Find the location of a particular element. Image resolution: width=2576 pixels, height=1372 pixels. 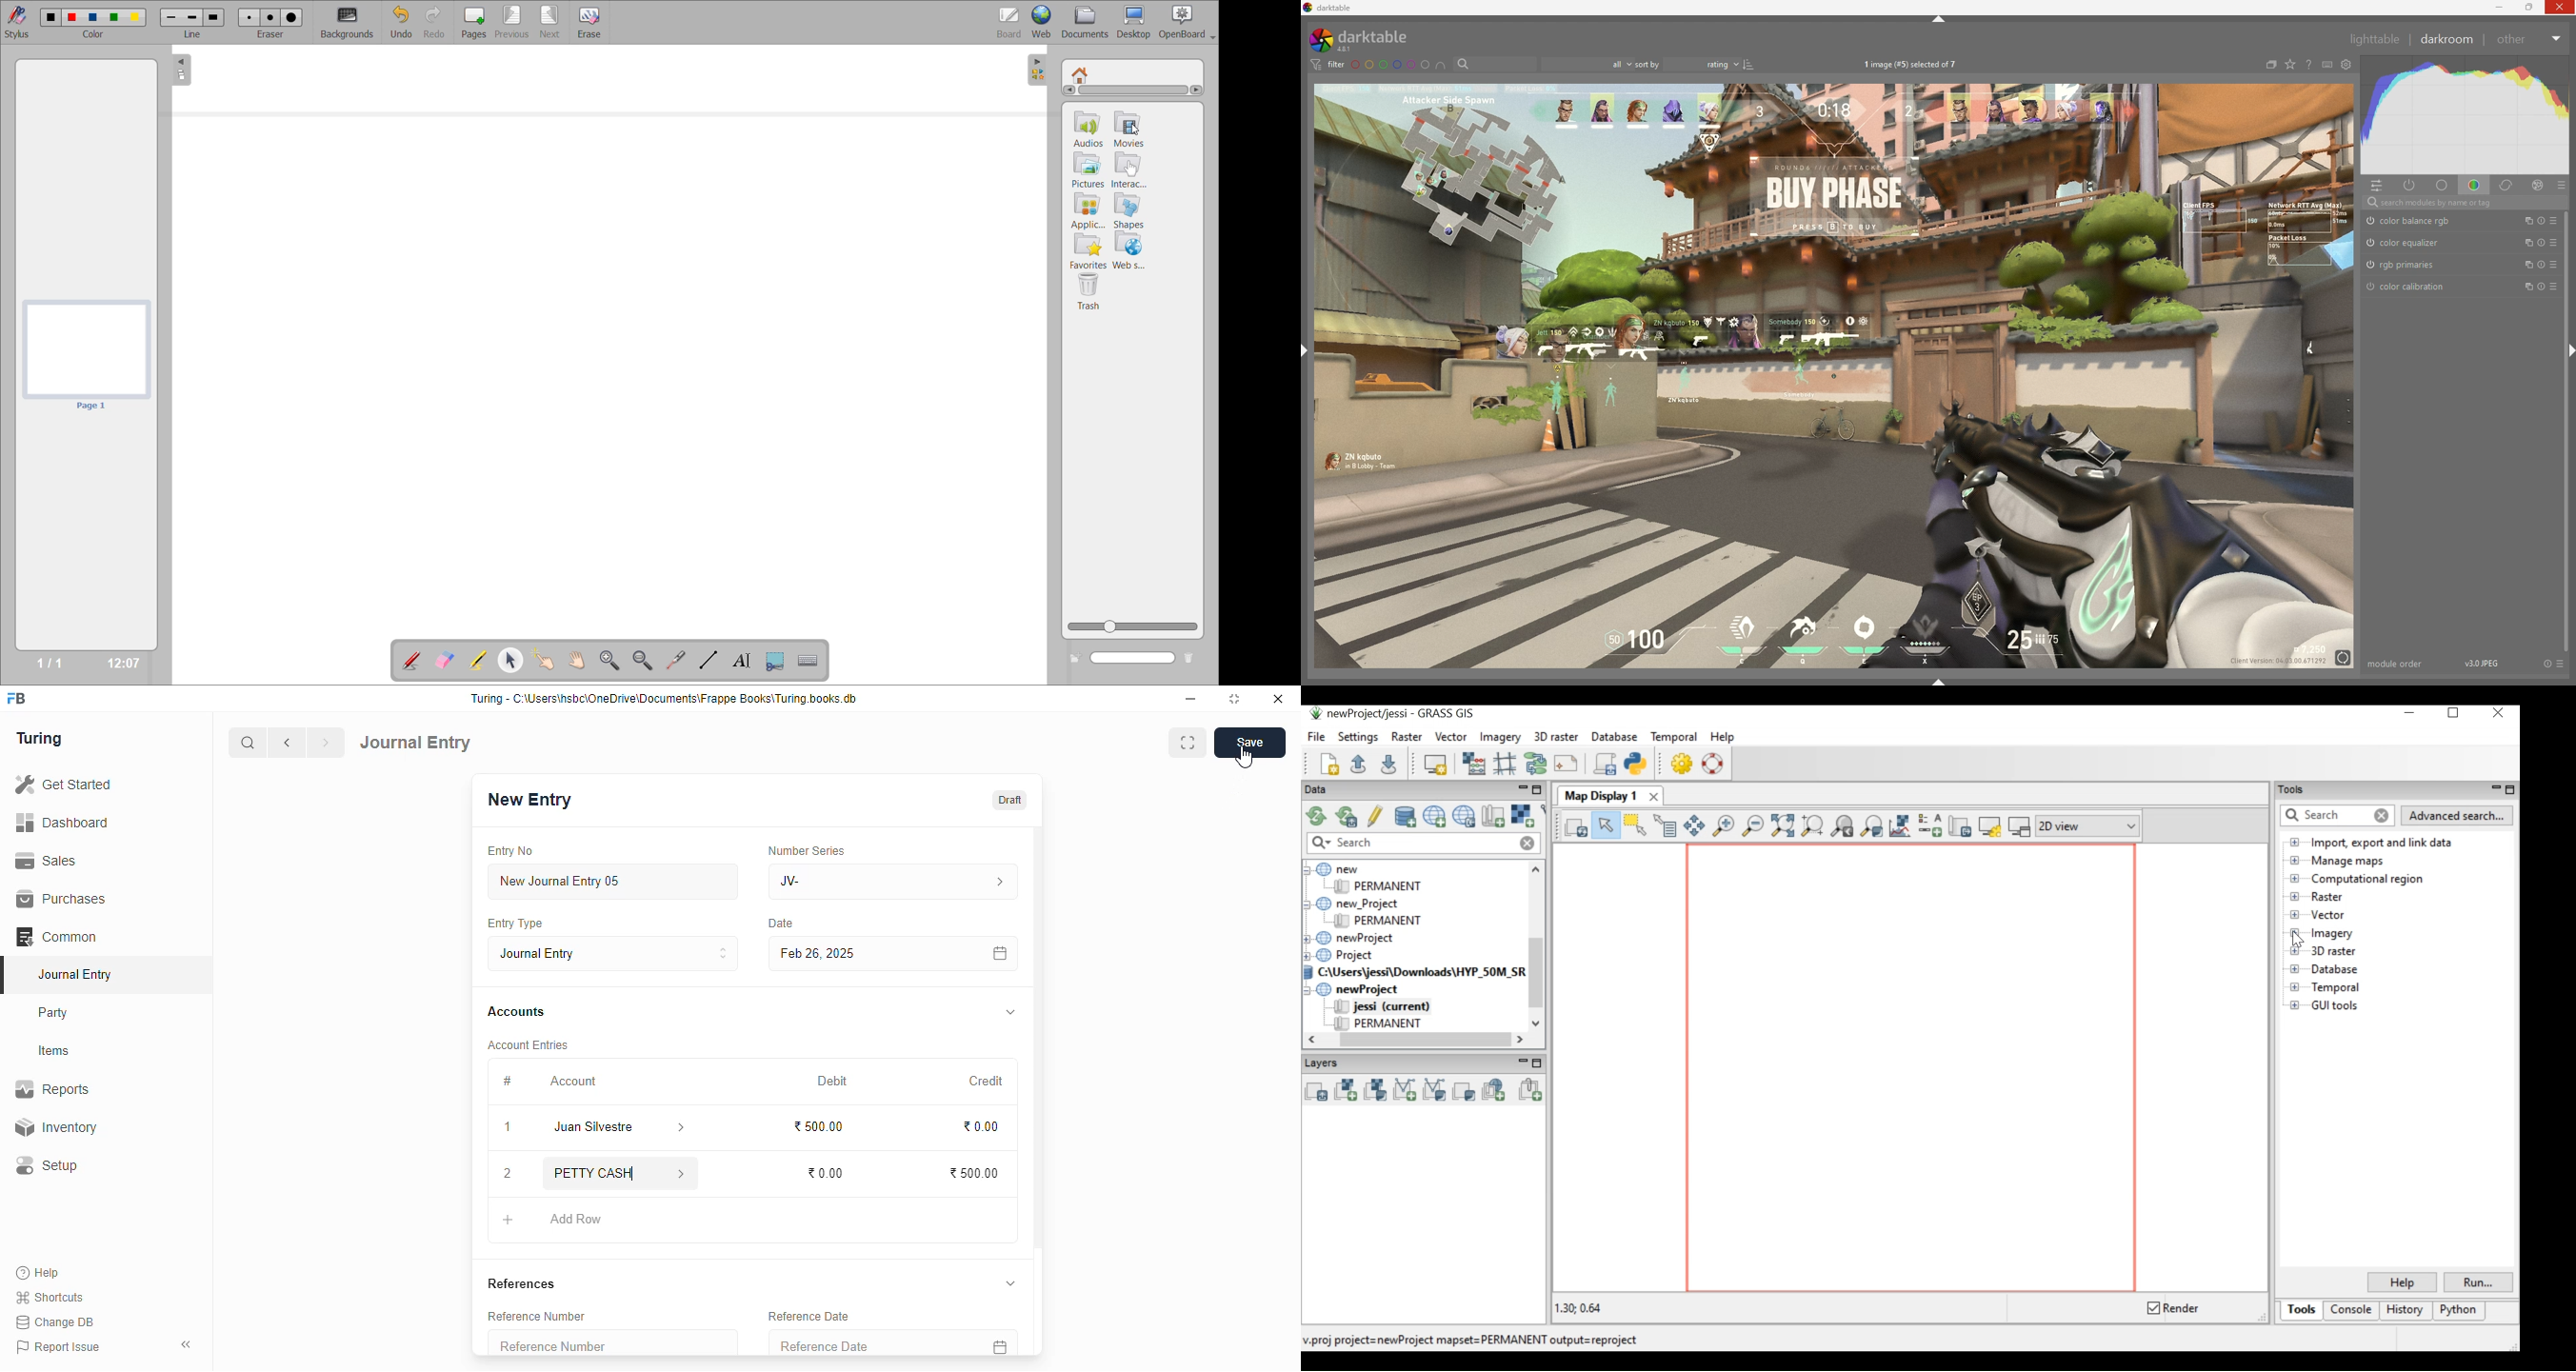

toggle maximize is located at coordinates (1234, 699).